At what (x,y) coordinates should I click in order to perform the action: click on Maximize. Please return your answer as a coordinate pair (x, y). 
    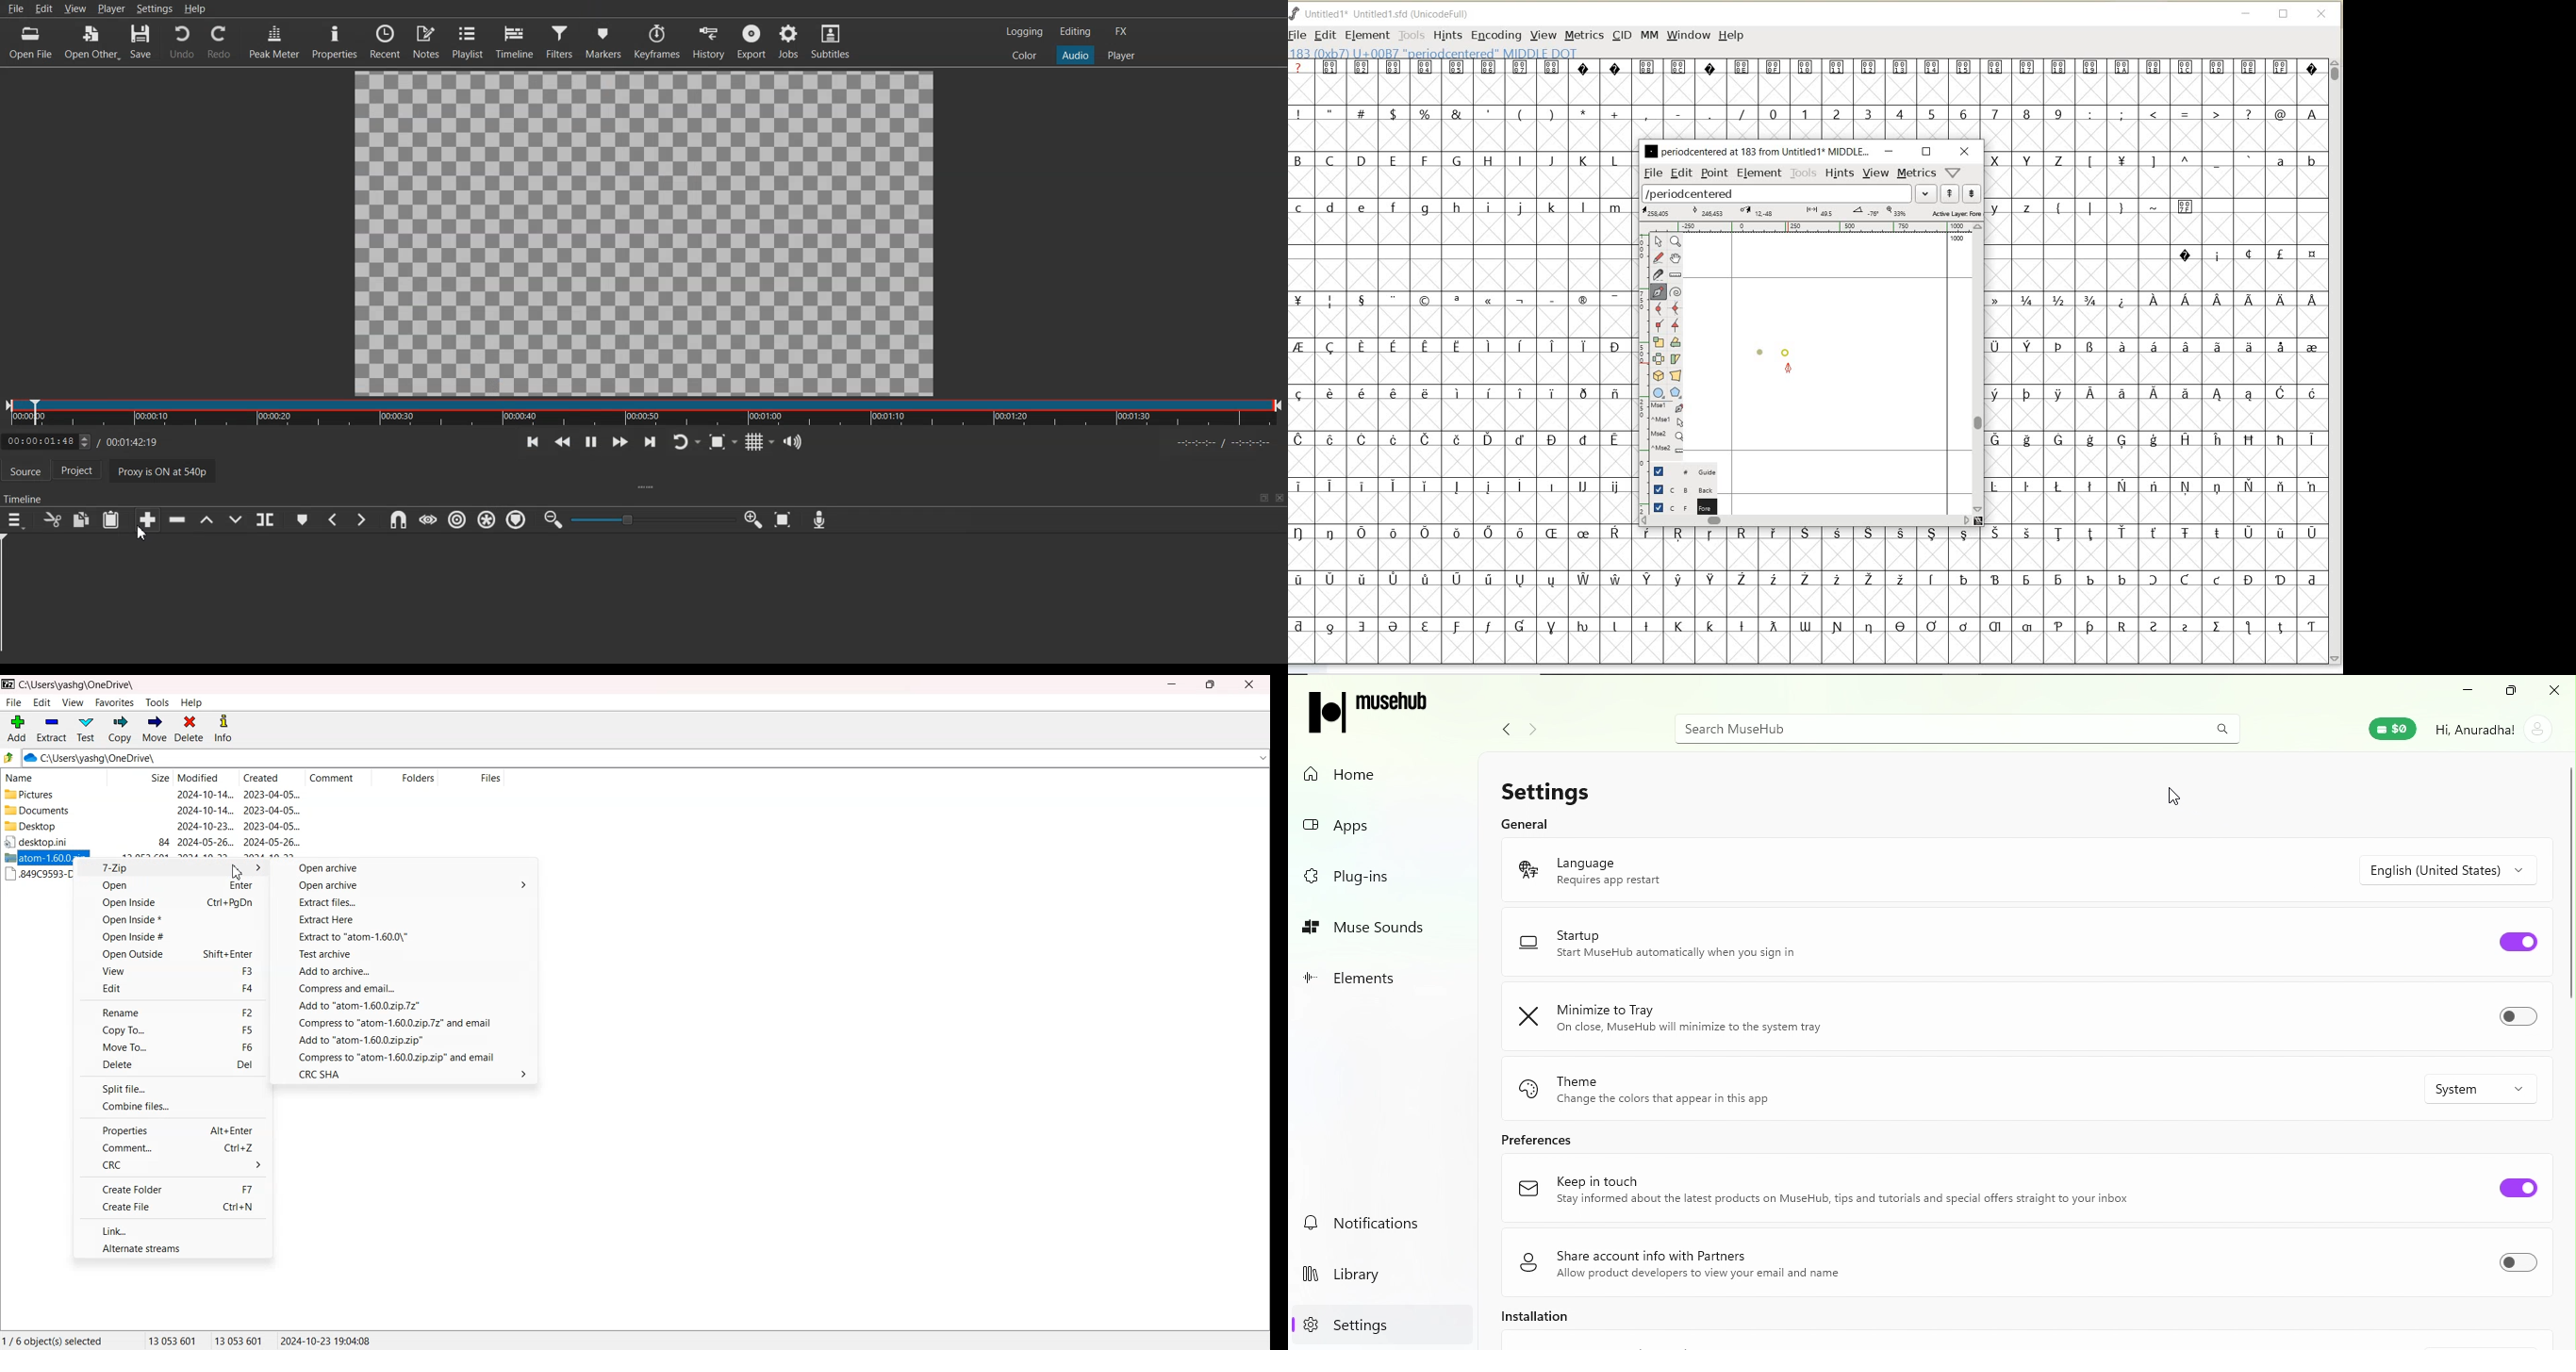
    Looking at the image, I should click on (2509, 691).